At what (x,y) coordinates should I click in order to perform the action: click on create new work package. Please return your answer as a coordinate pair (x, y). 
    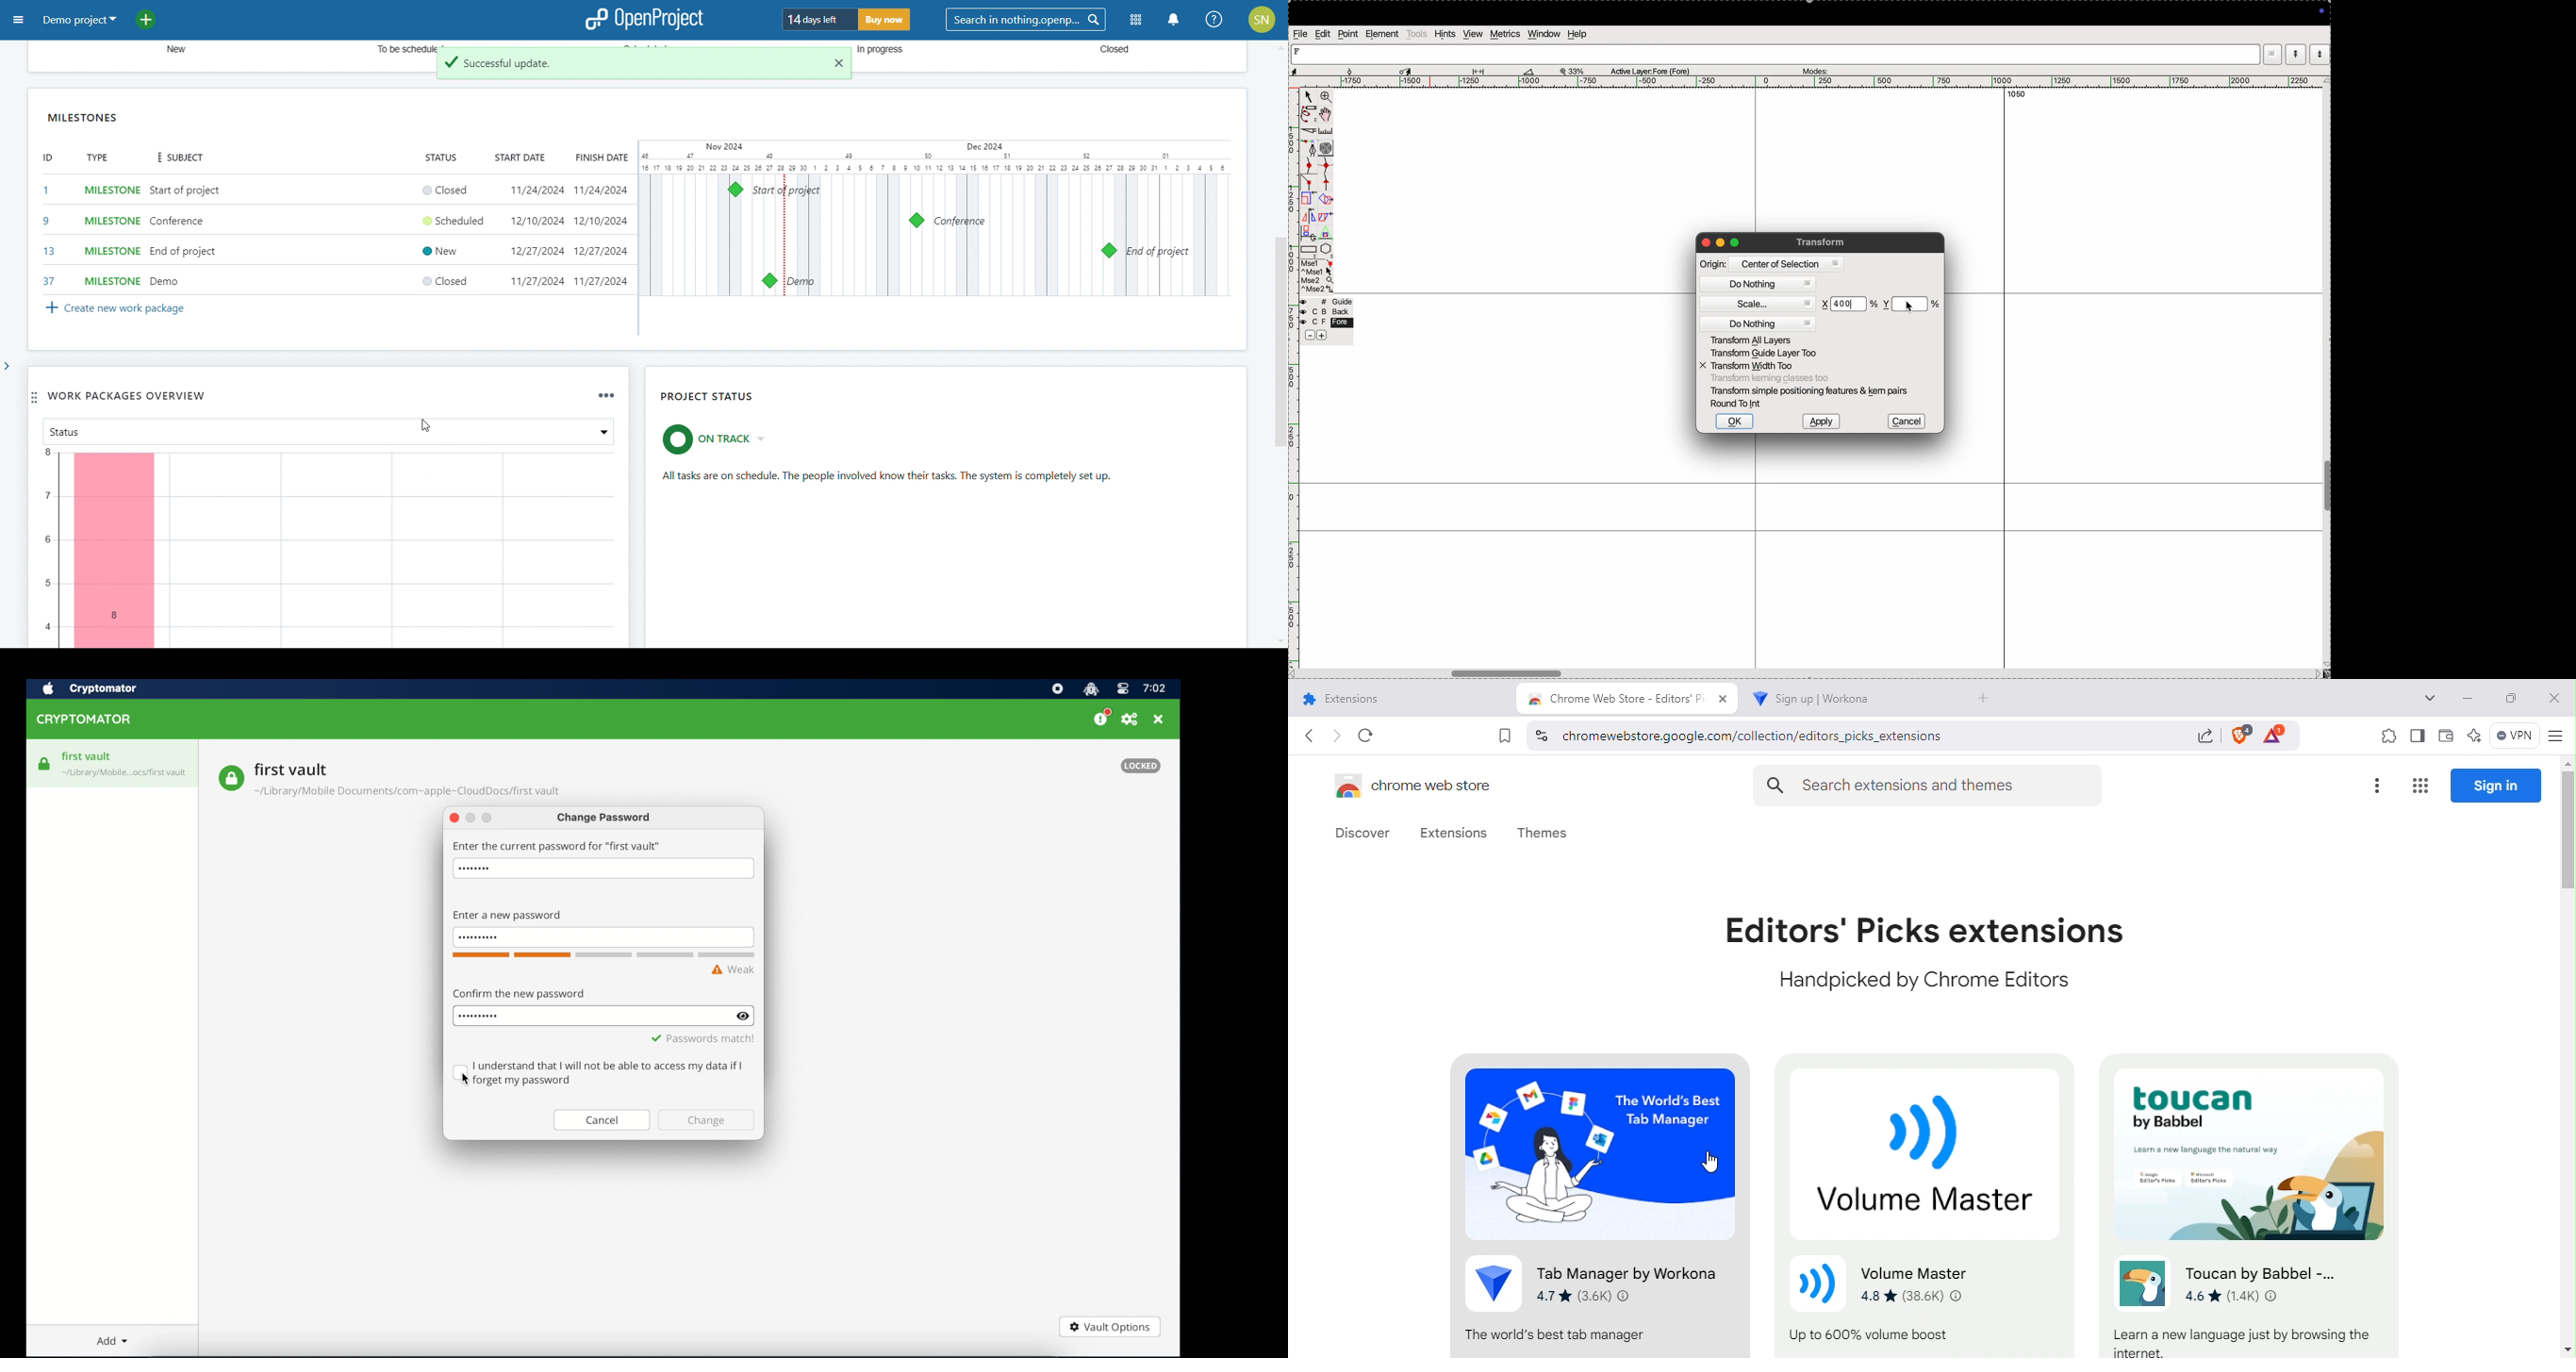
    Looking at the image, I should click on (113, 308).